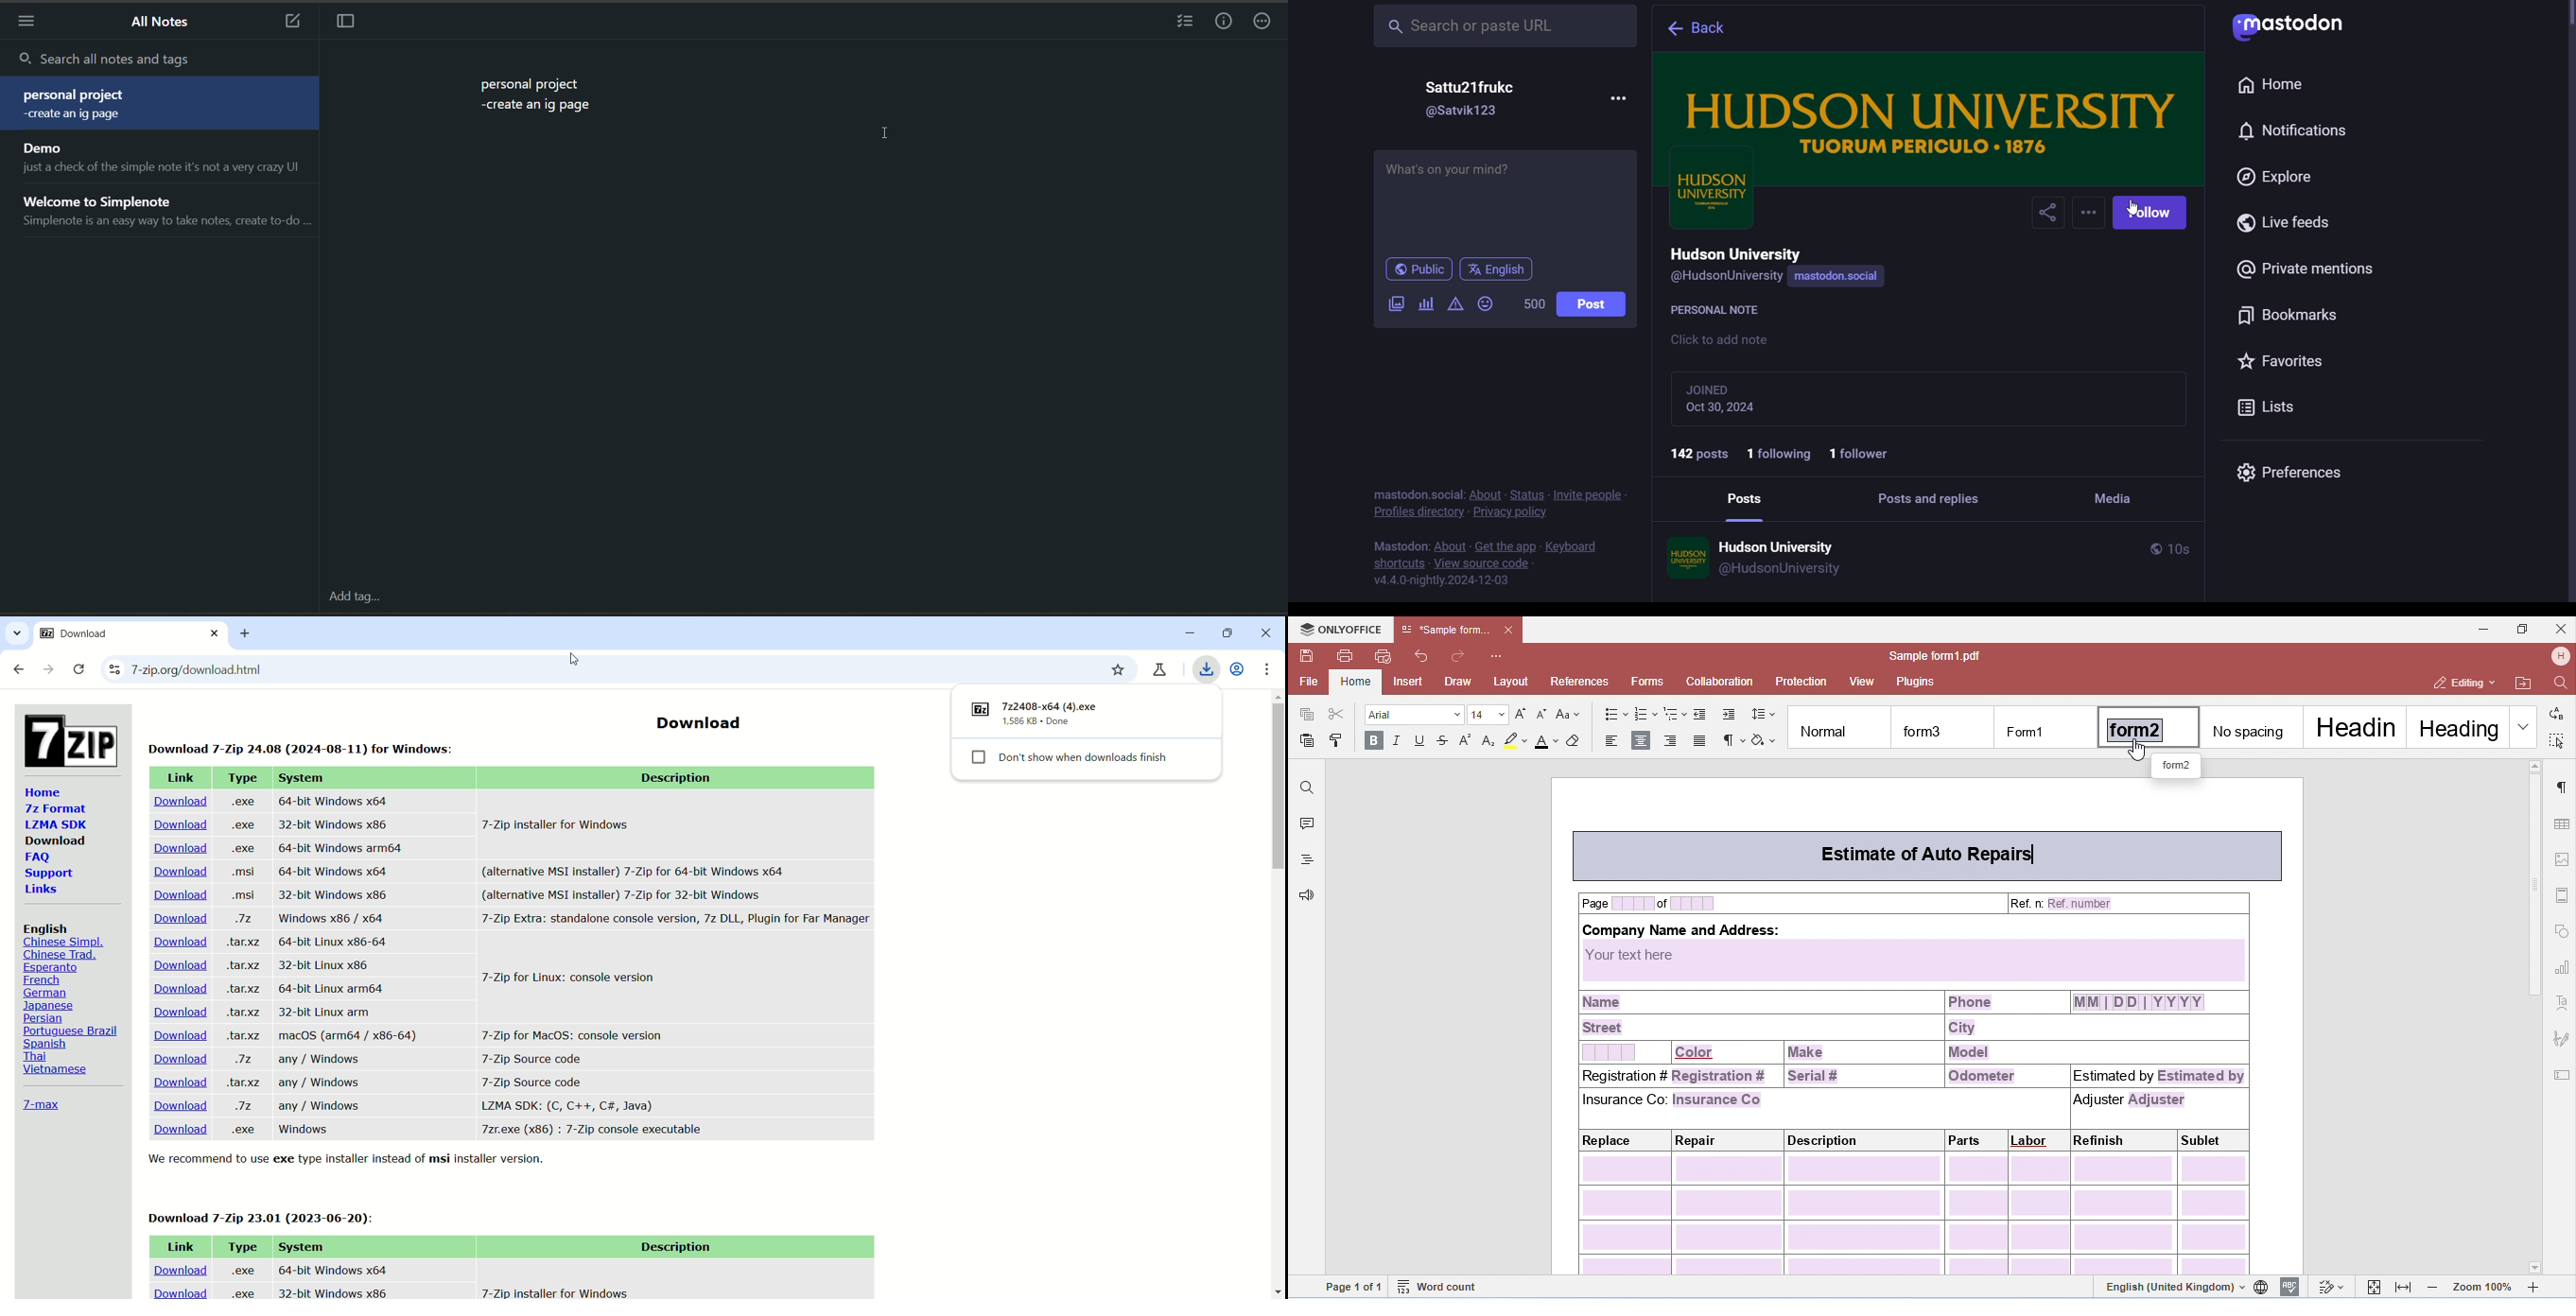  I want to click on work, so click(1239, 669).